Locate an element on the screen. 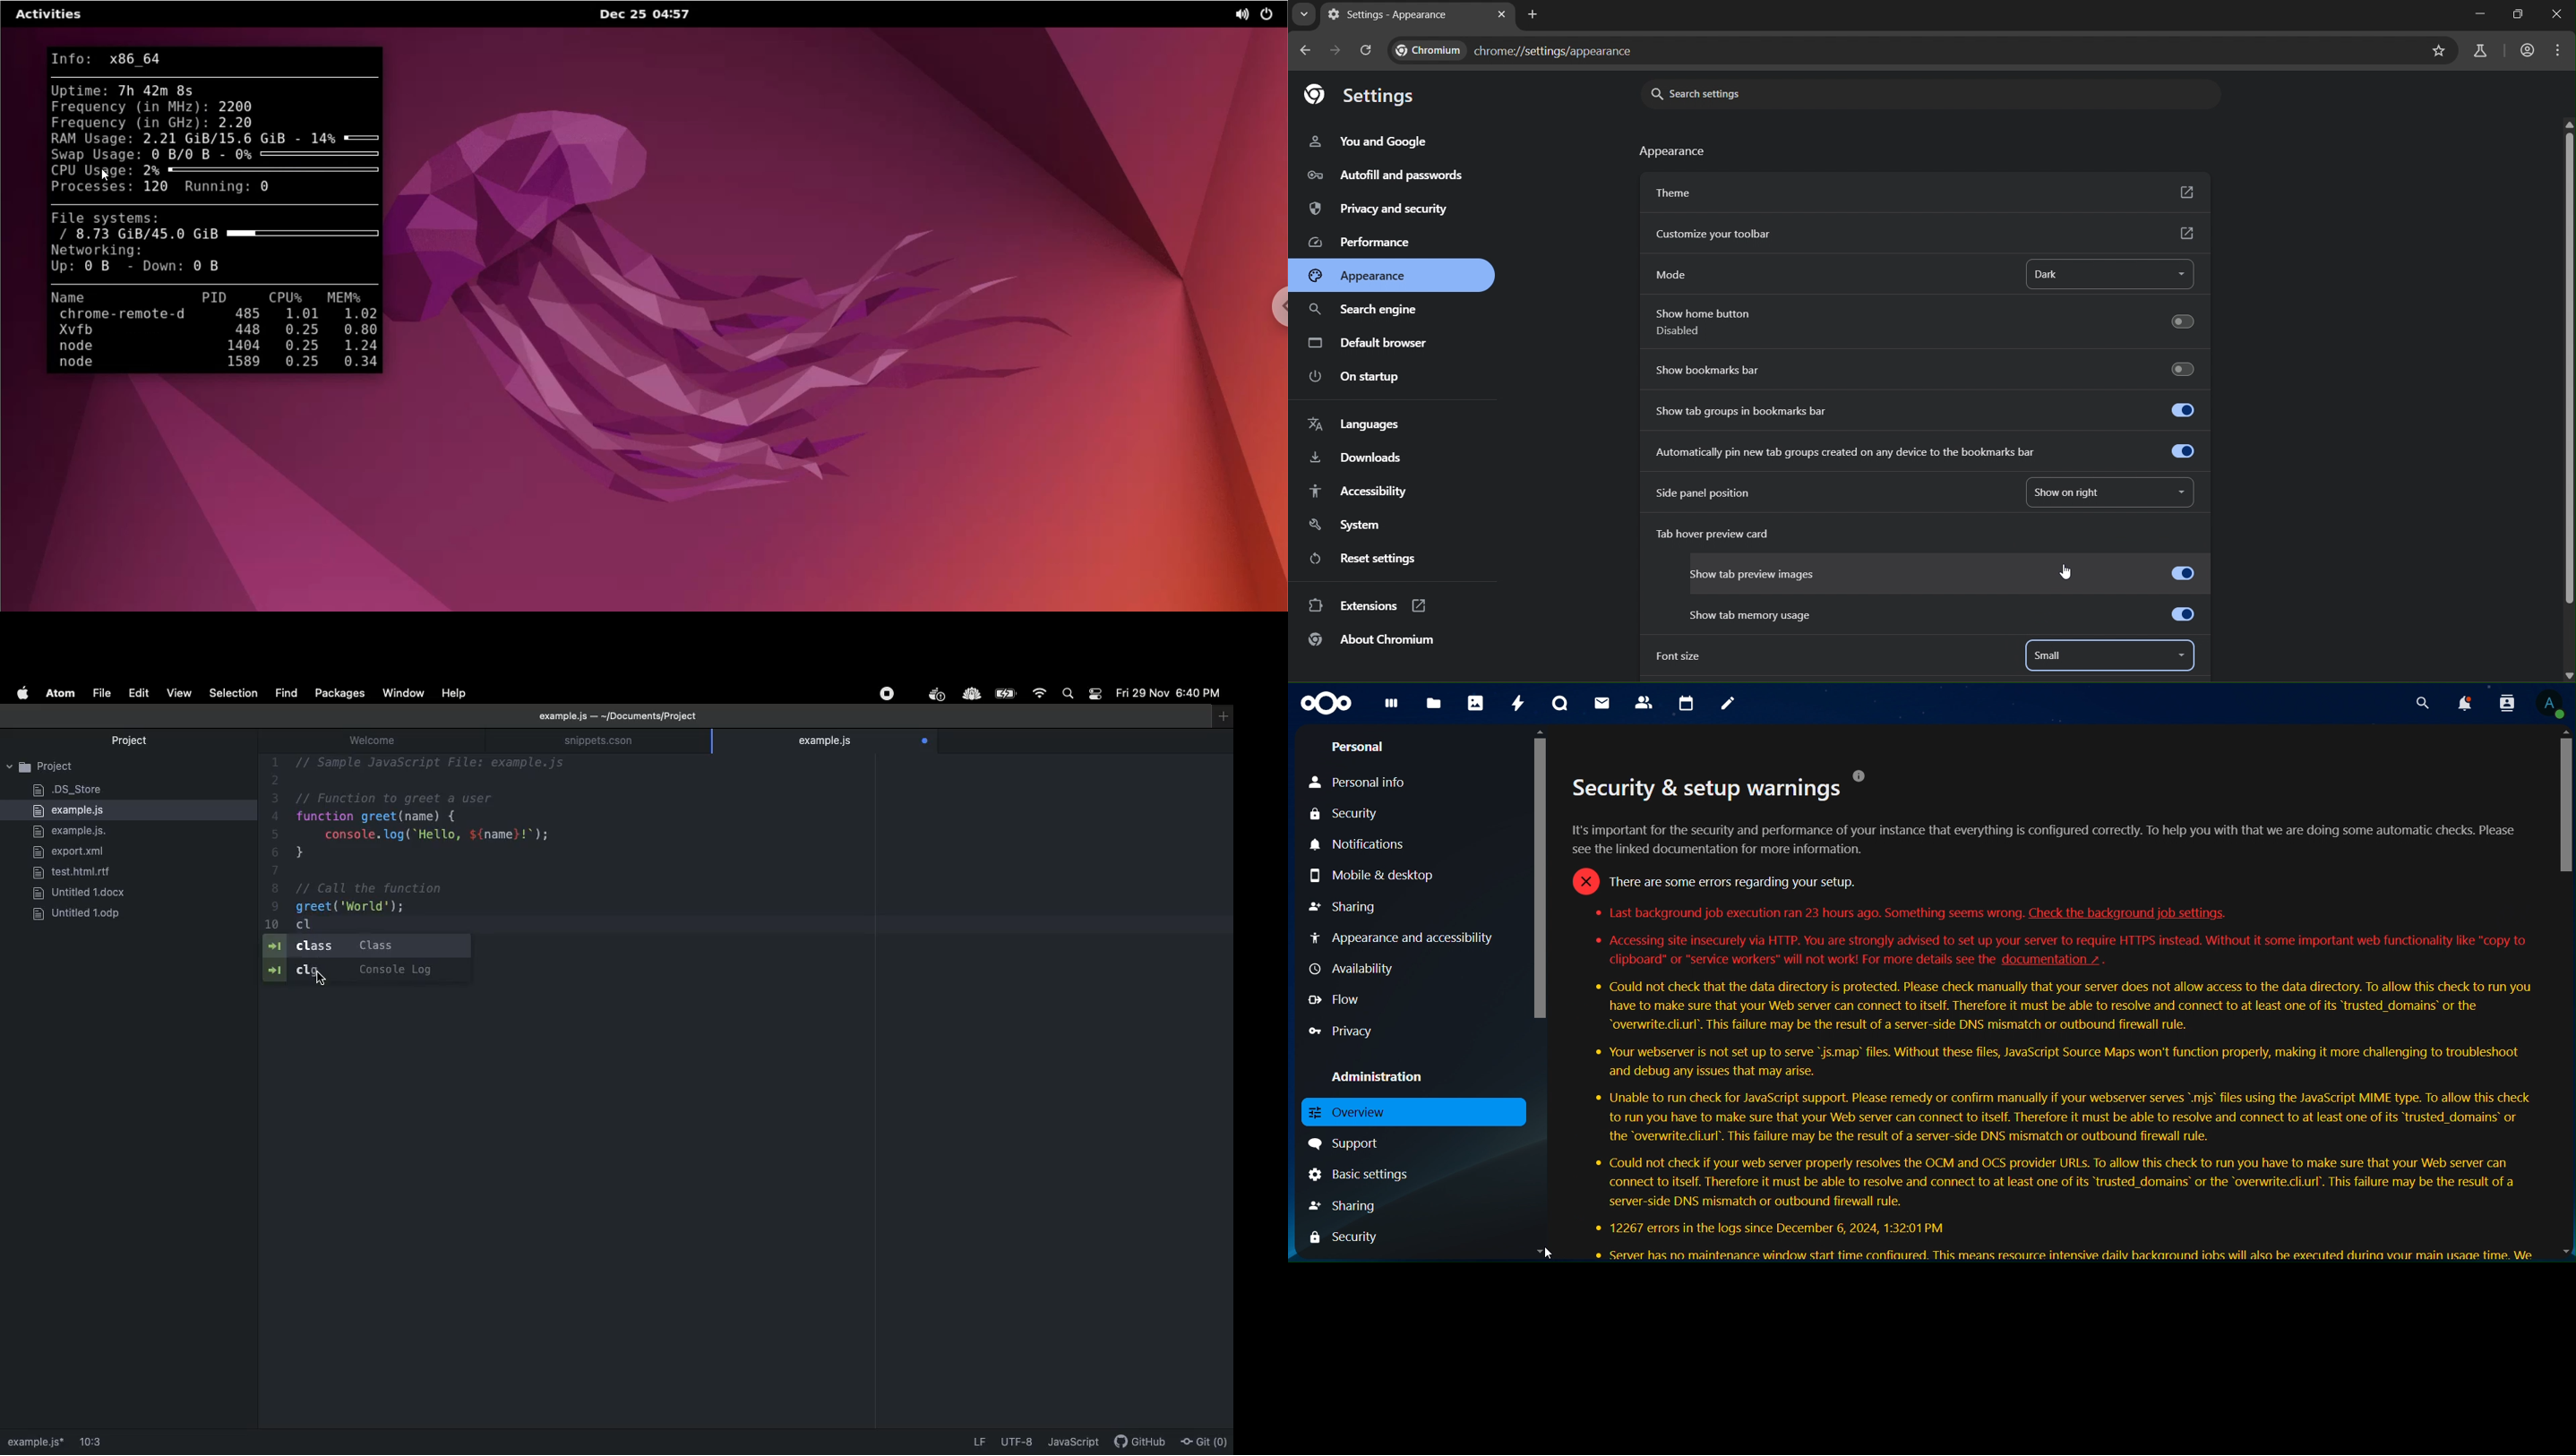 The height and width of the screenshot is (1456, 2576). show tab memory usage is located at coordinates (1948, 612).